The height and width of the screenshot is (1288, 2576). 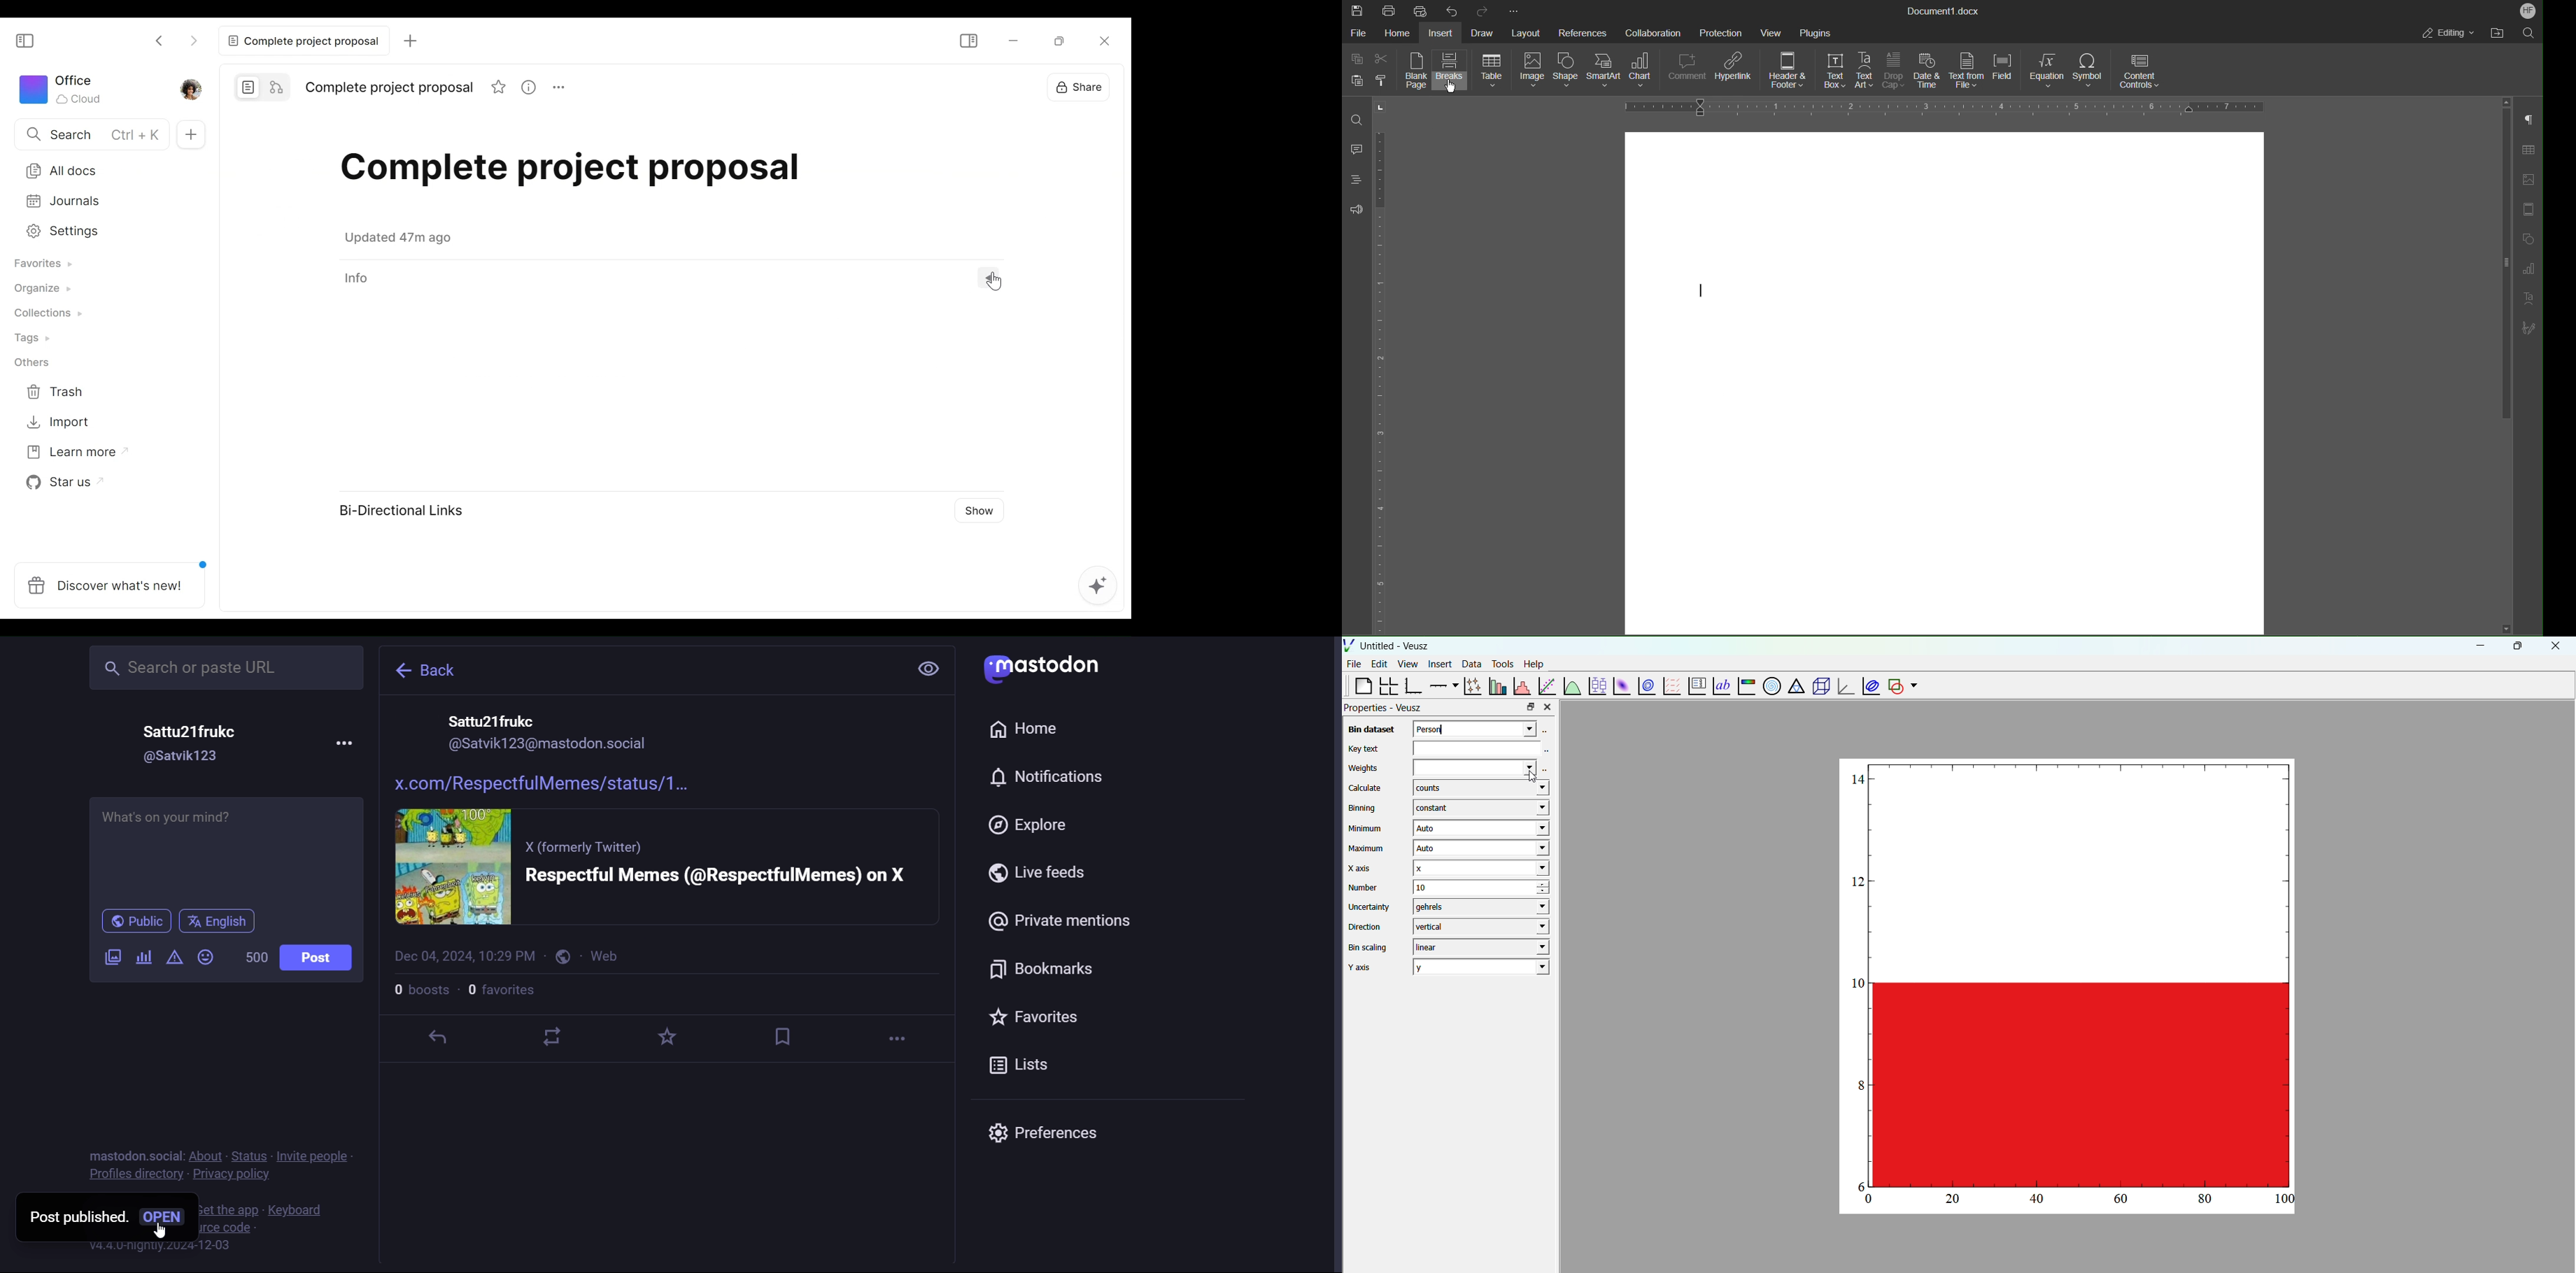 I want to click on Signature, so click(x=2529, y=328).